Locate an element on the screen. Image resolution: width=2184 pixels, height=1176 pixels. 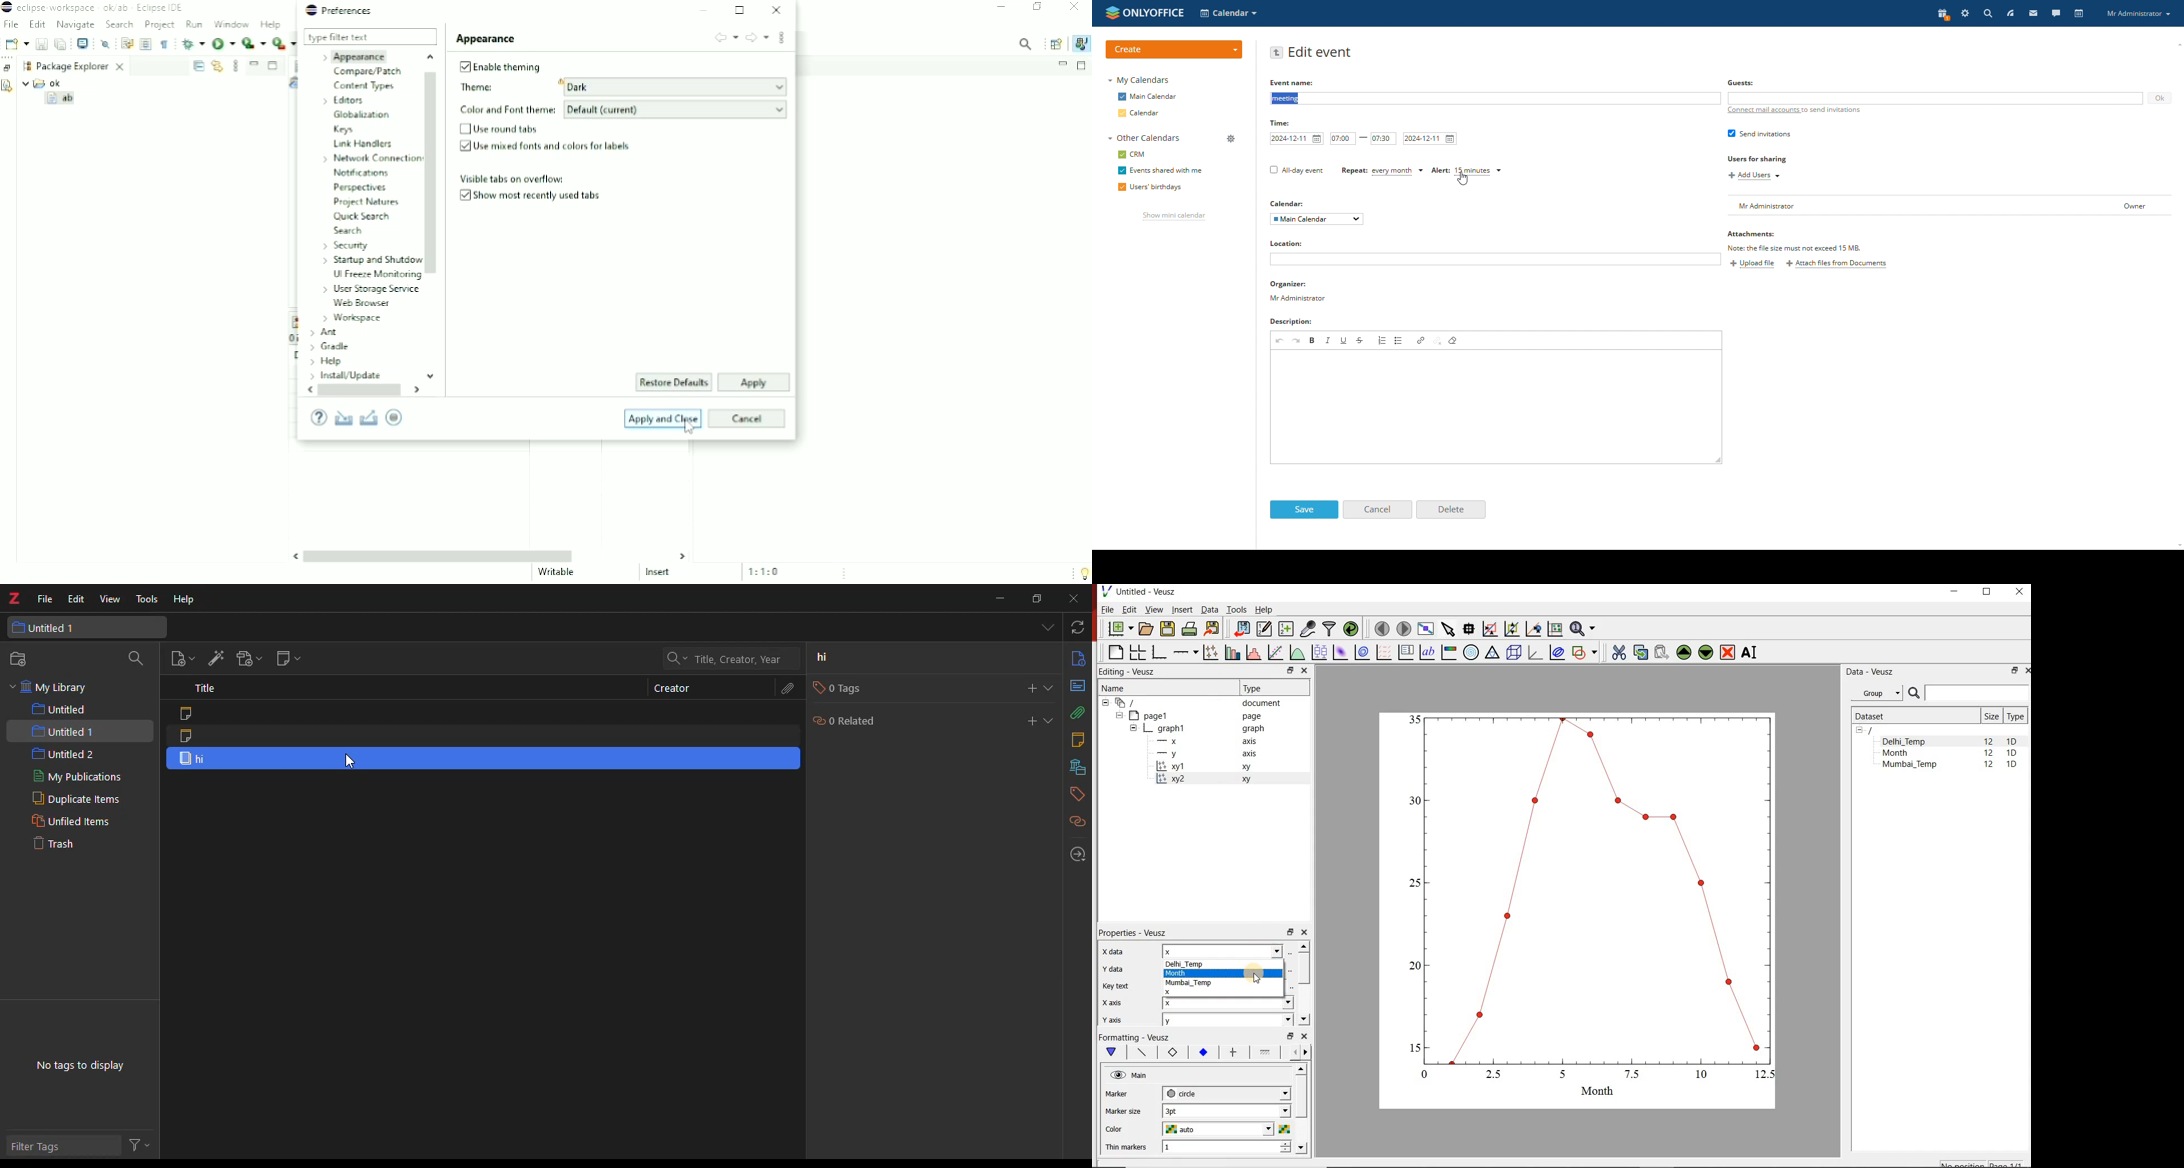
plot a 2d dataset as contours is located at coordinates (1362, 653).